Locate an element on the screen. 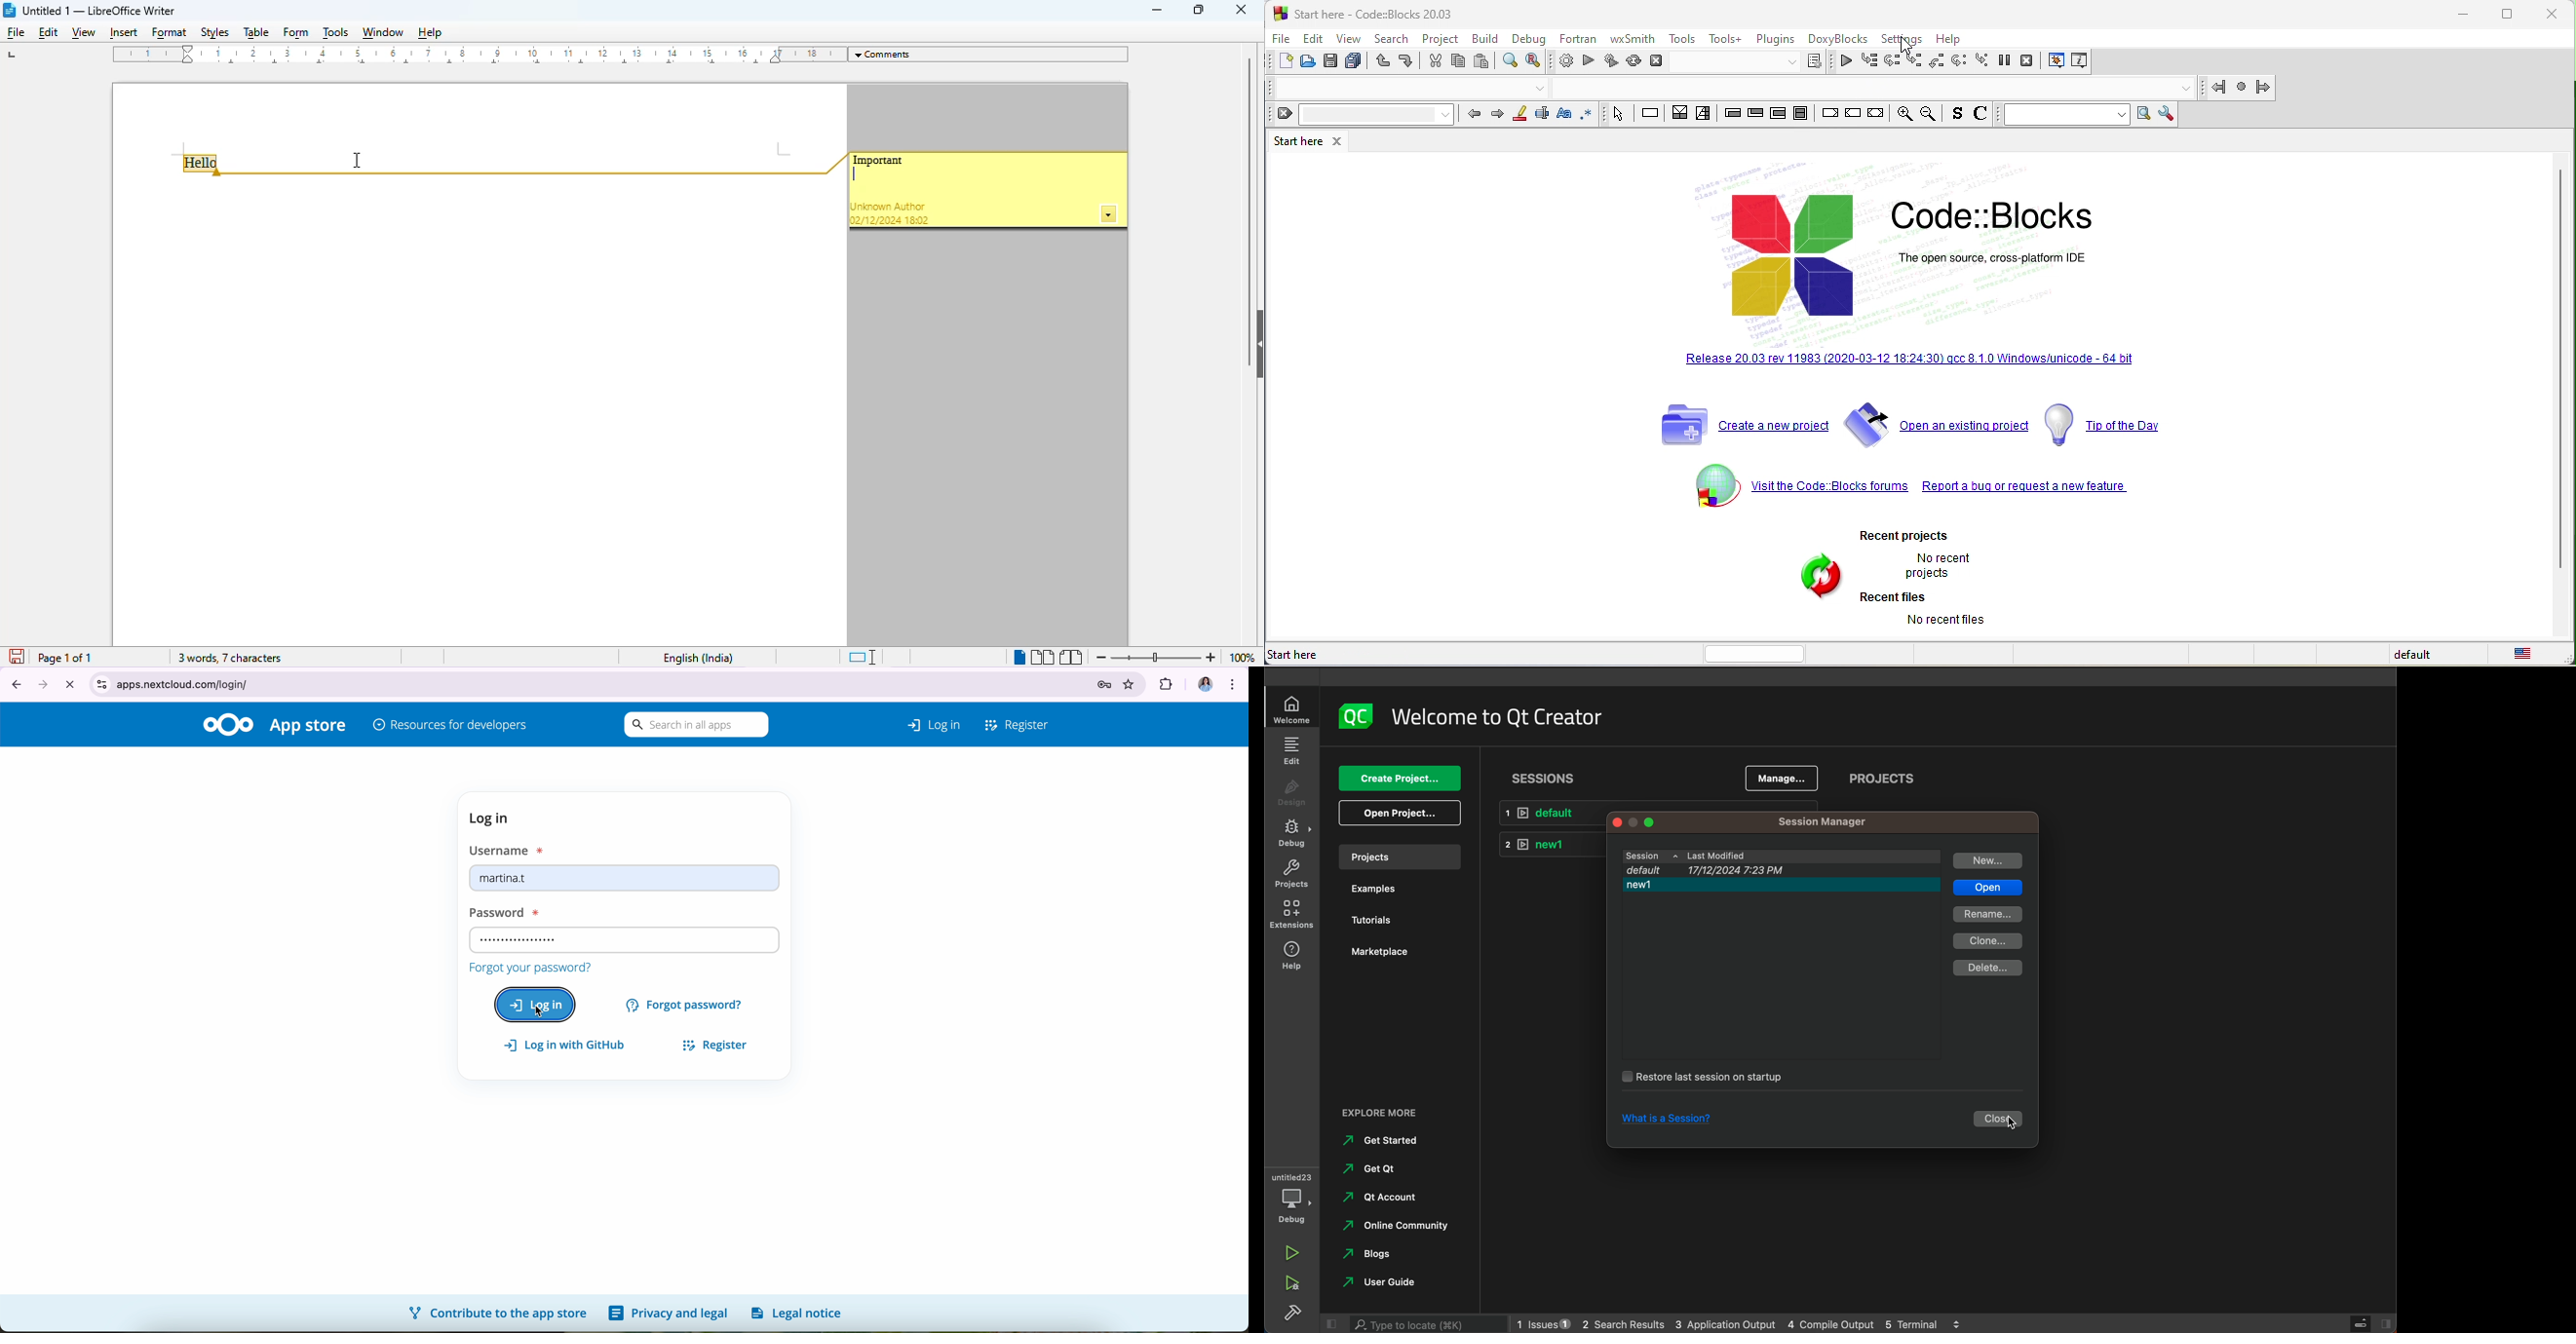 The image size is (2576, 1344). workspace is located at coordinates (478, 412).